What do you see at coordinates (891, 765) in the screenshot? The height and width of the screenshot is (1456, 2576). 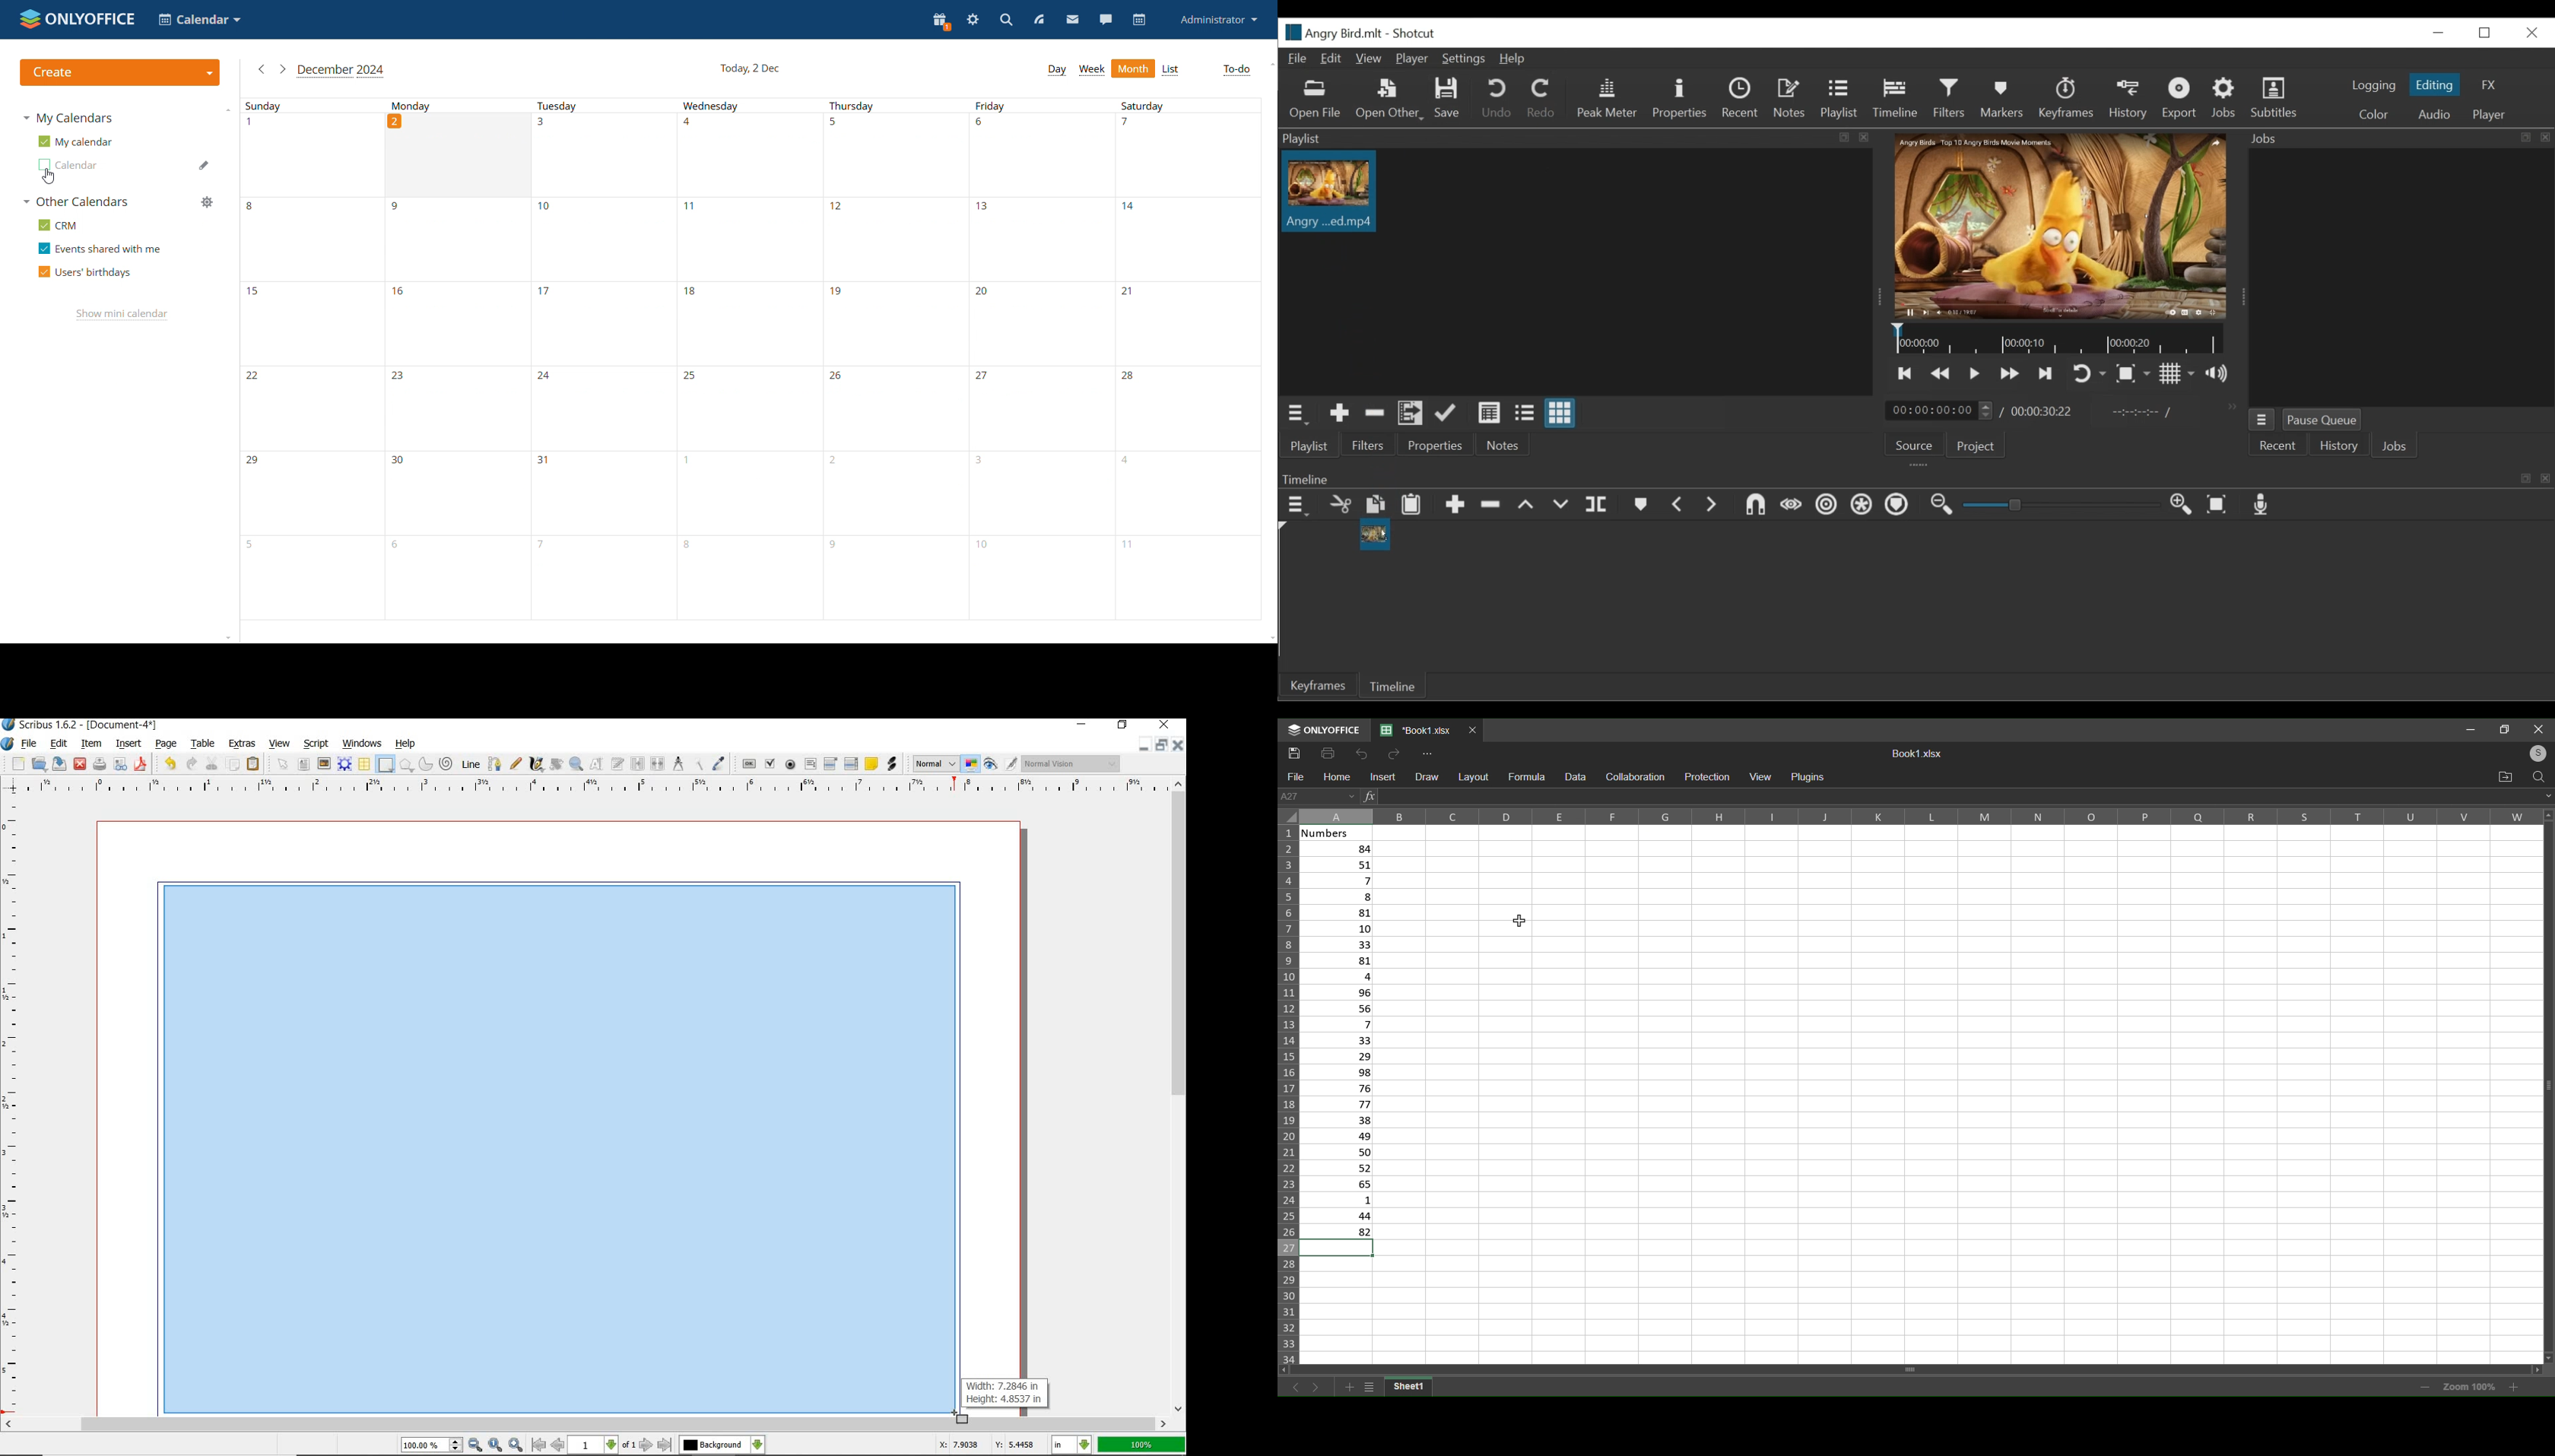 I see `link annotation` at bounding box center [891, 765].